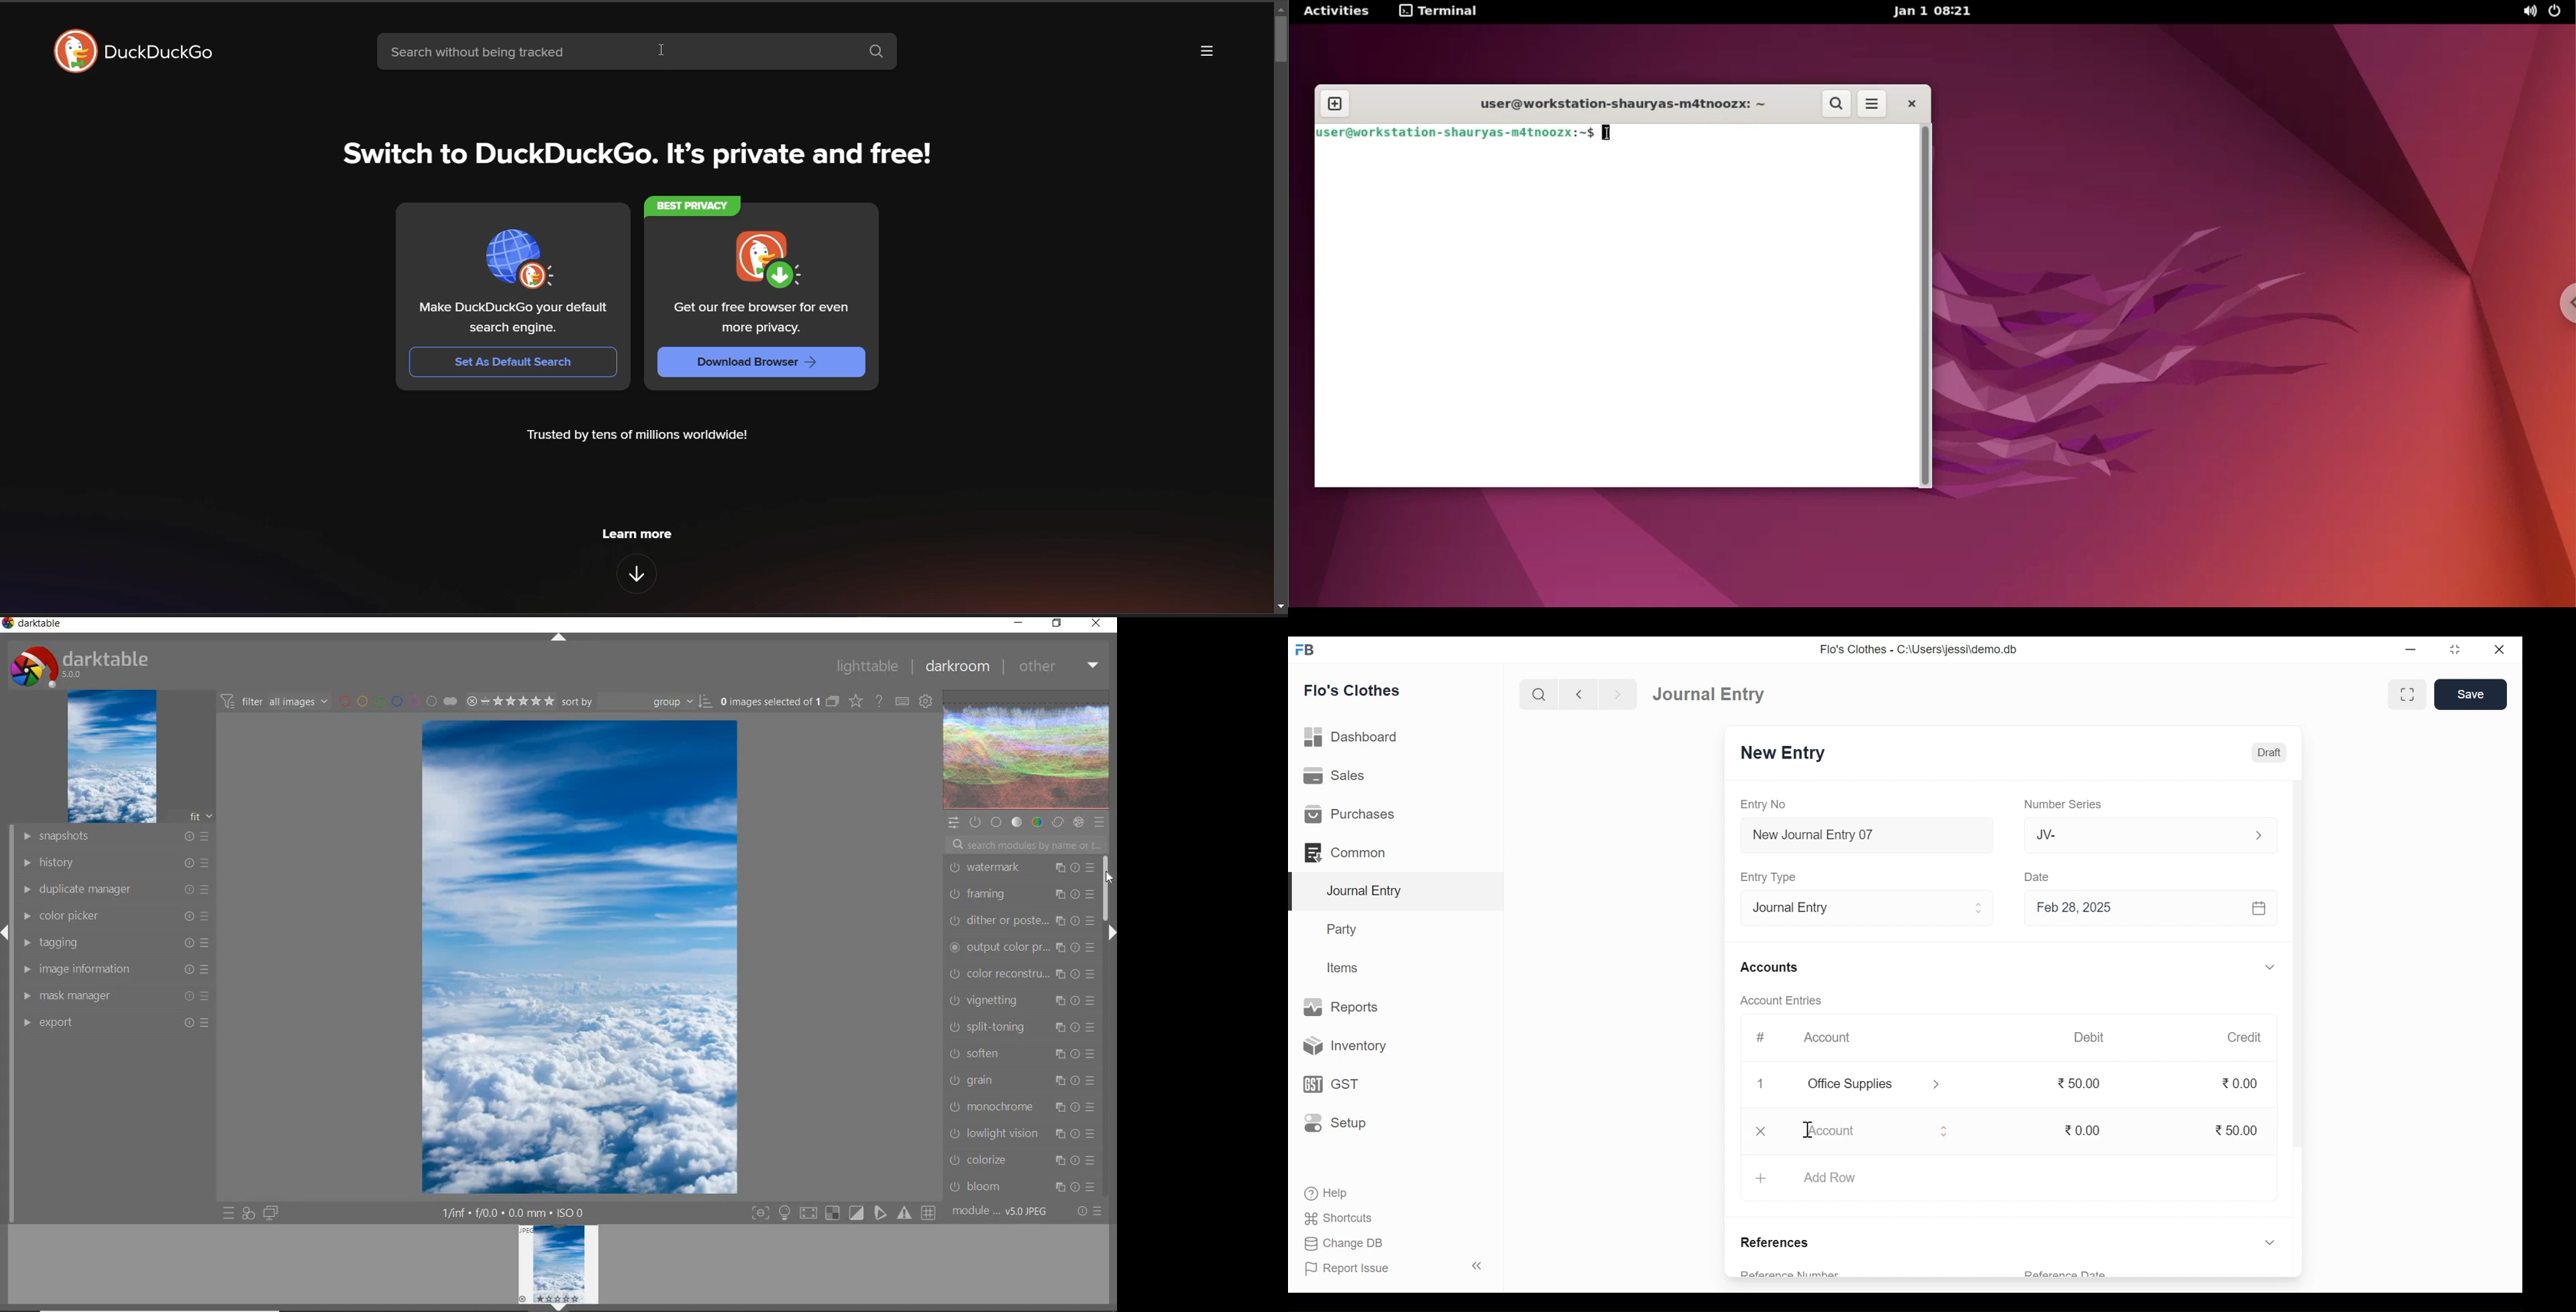 The width and height of the screenshot is (2576, 1316). What do you see at coordinates (2500, 650) in the screenshot?
I see `Close` at bounding box center [2500, 650].